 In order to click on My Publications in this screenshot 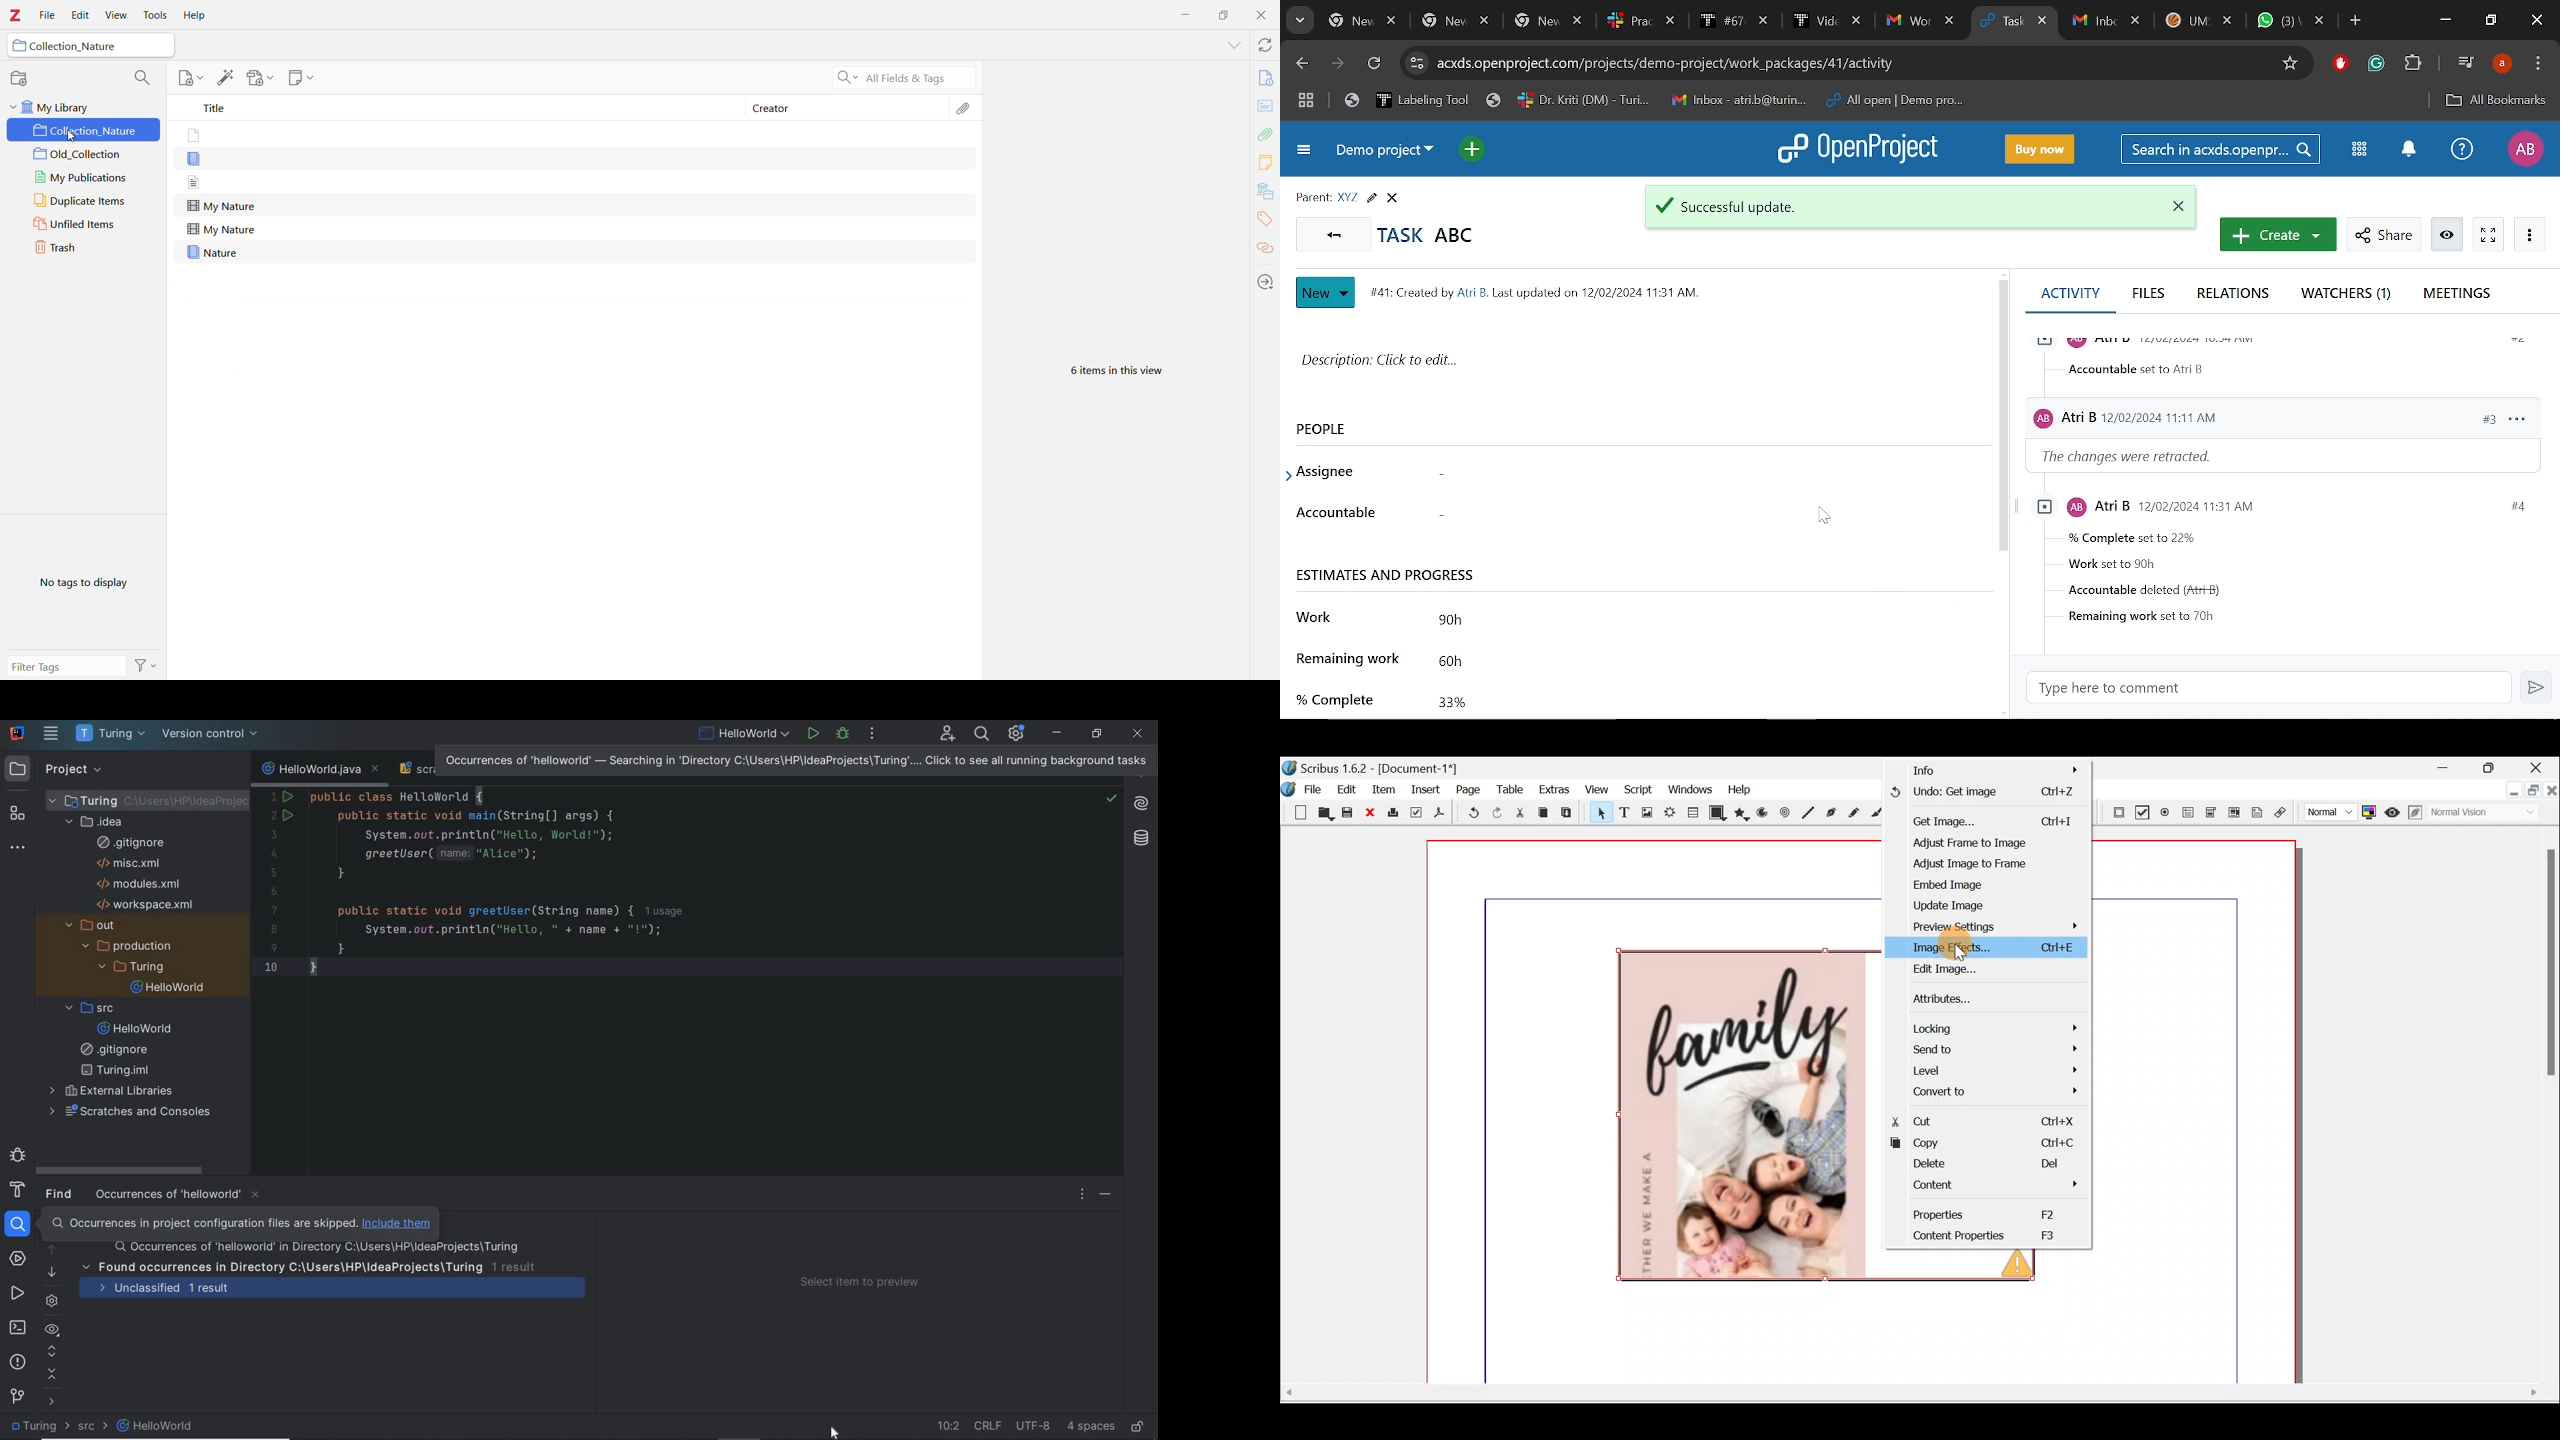, I will do `click(87, 178)`.